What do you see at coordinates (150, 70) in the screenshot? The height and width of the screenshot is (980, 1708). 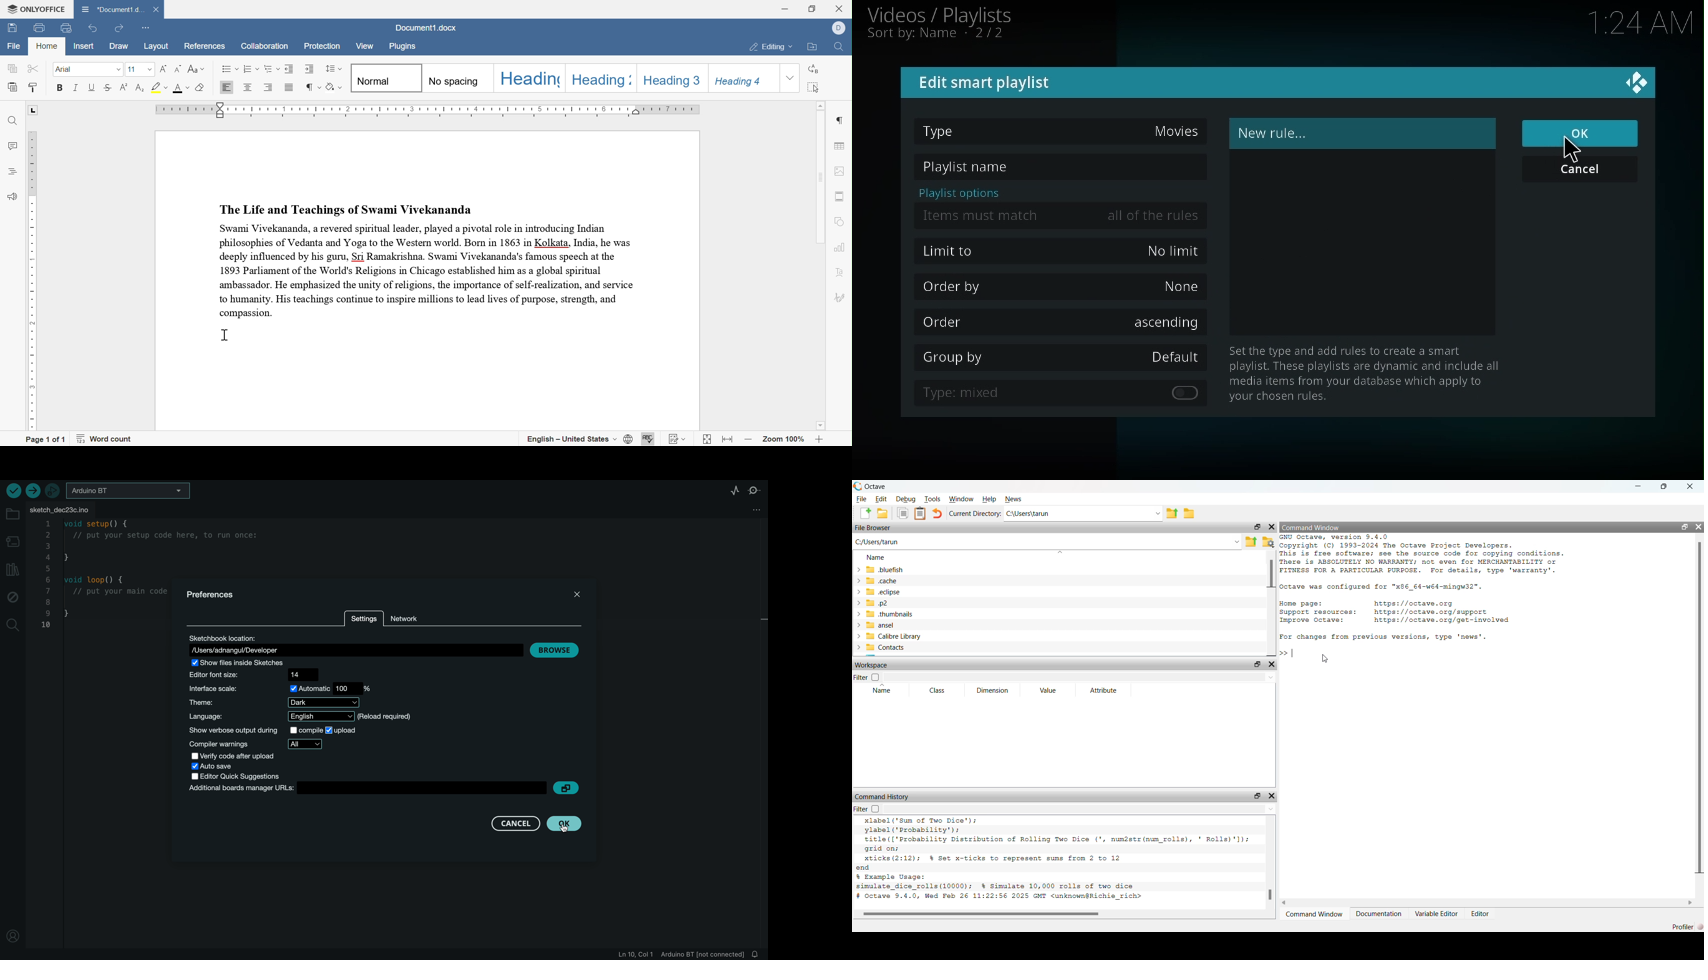 I see `drop down` at bounding box center [150, 70].